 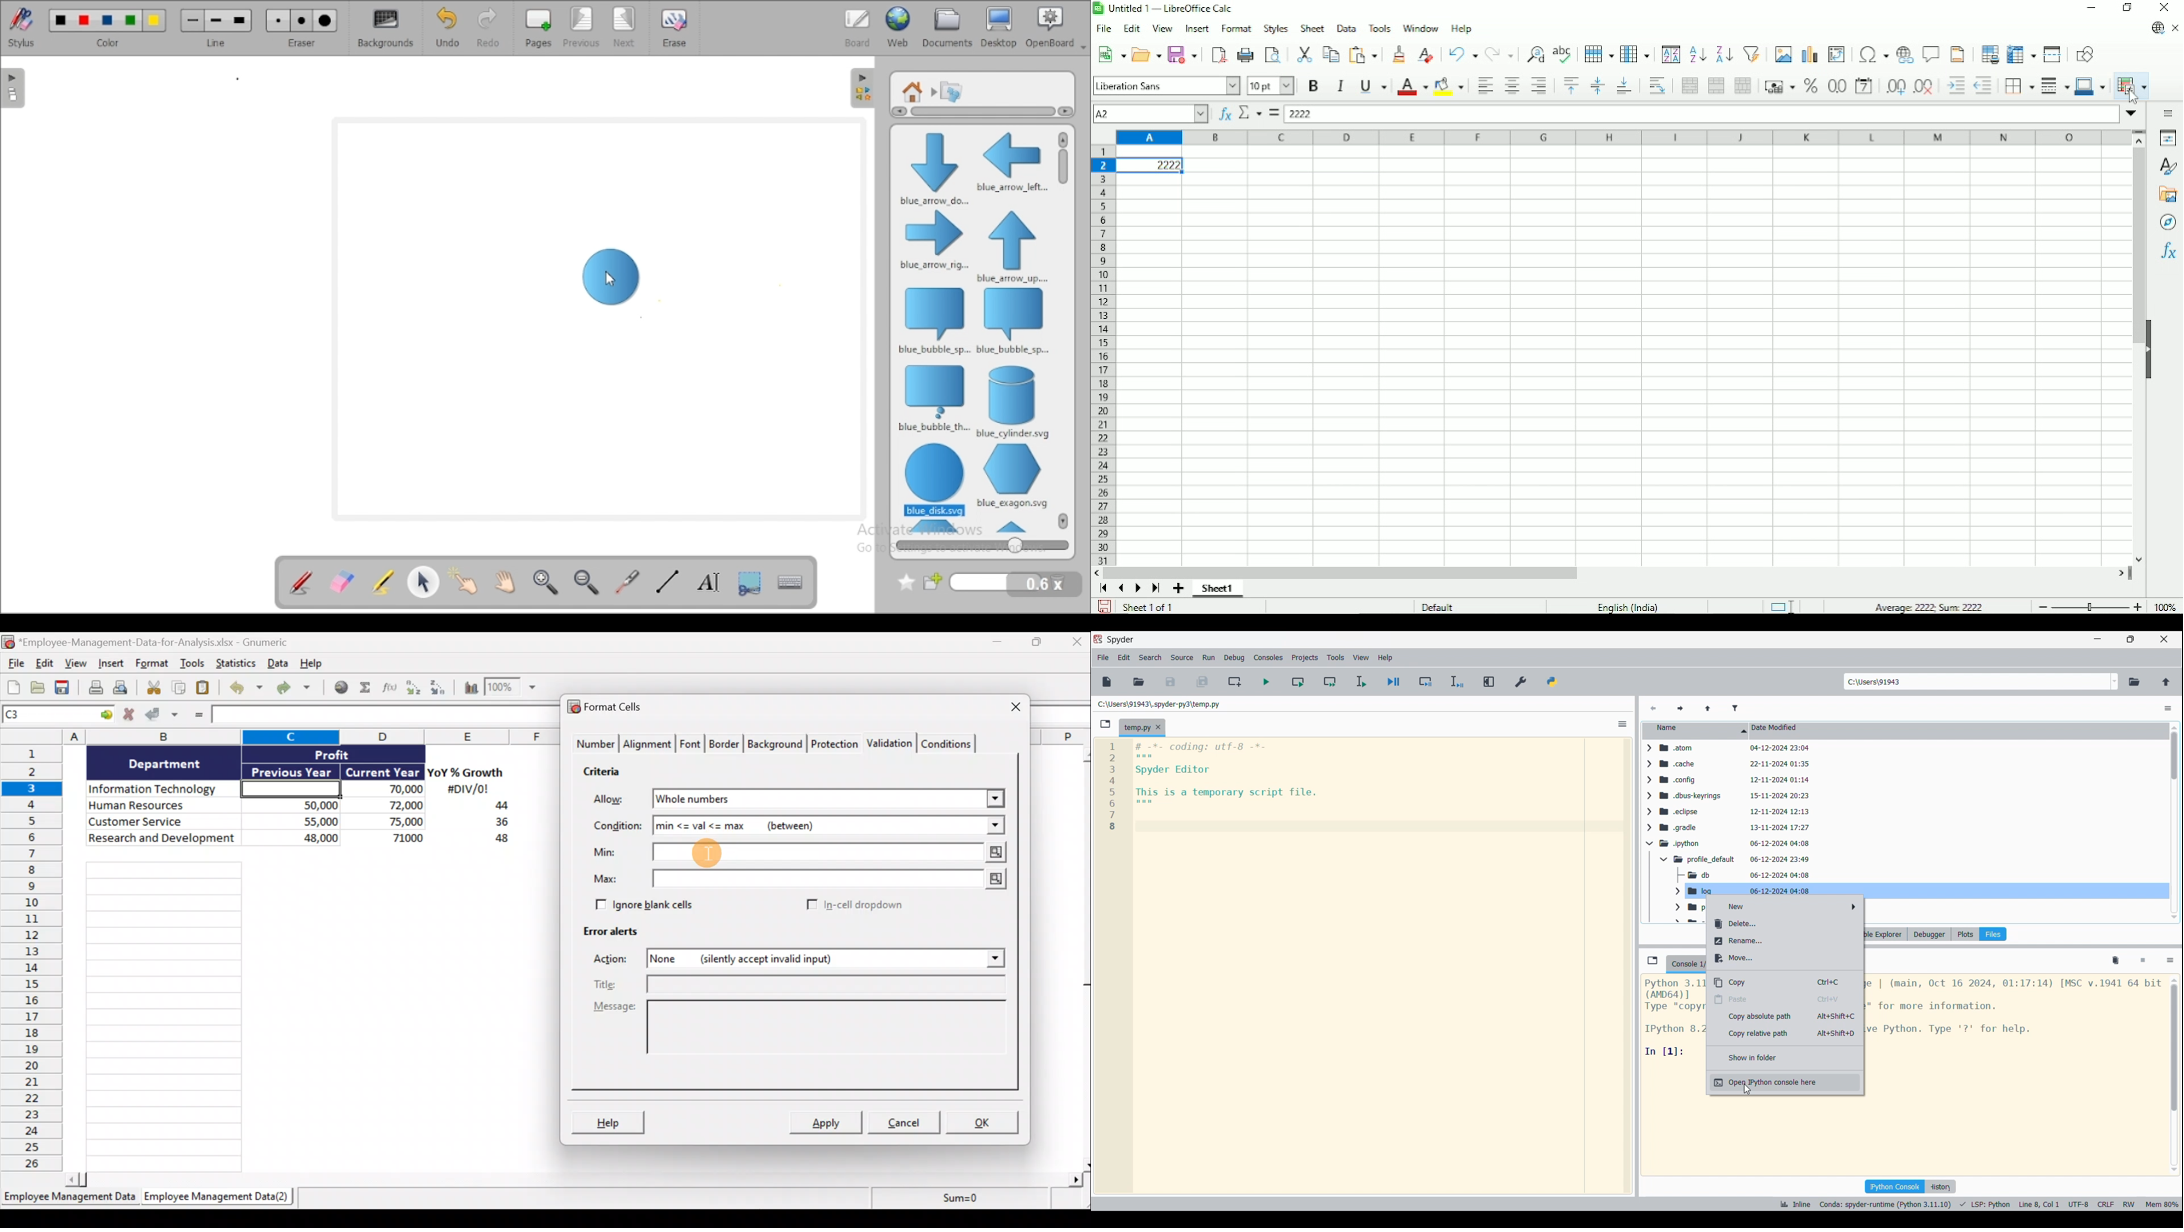 I want to click on Define print area, so click(x=1989, y=53).